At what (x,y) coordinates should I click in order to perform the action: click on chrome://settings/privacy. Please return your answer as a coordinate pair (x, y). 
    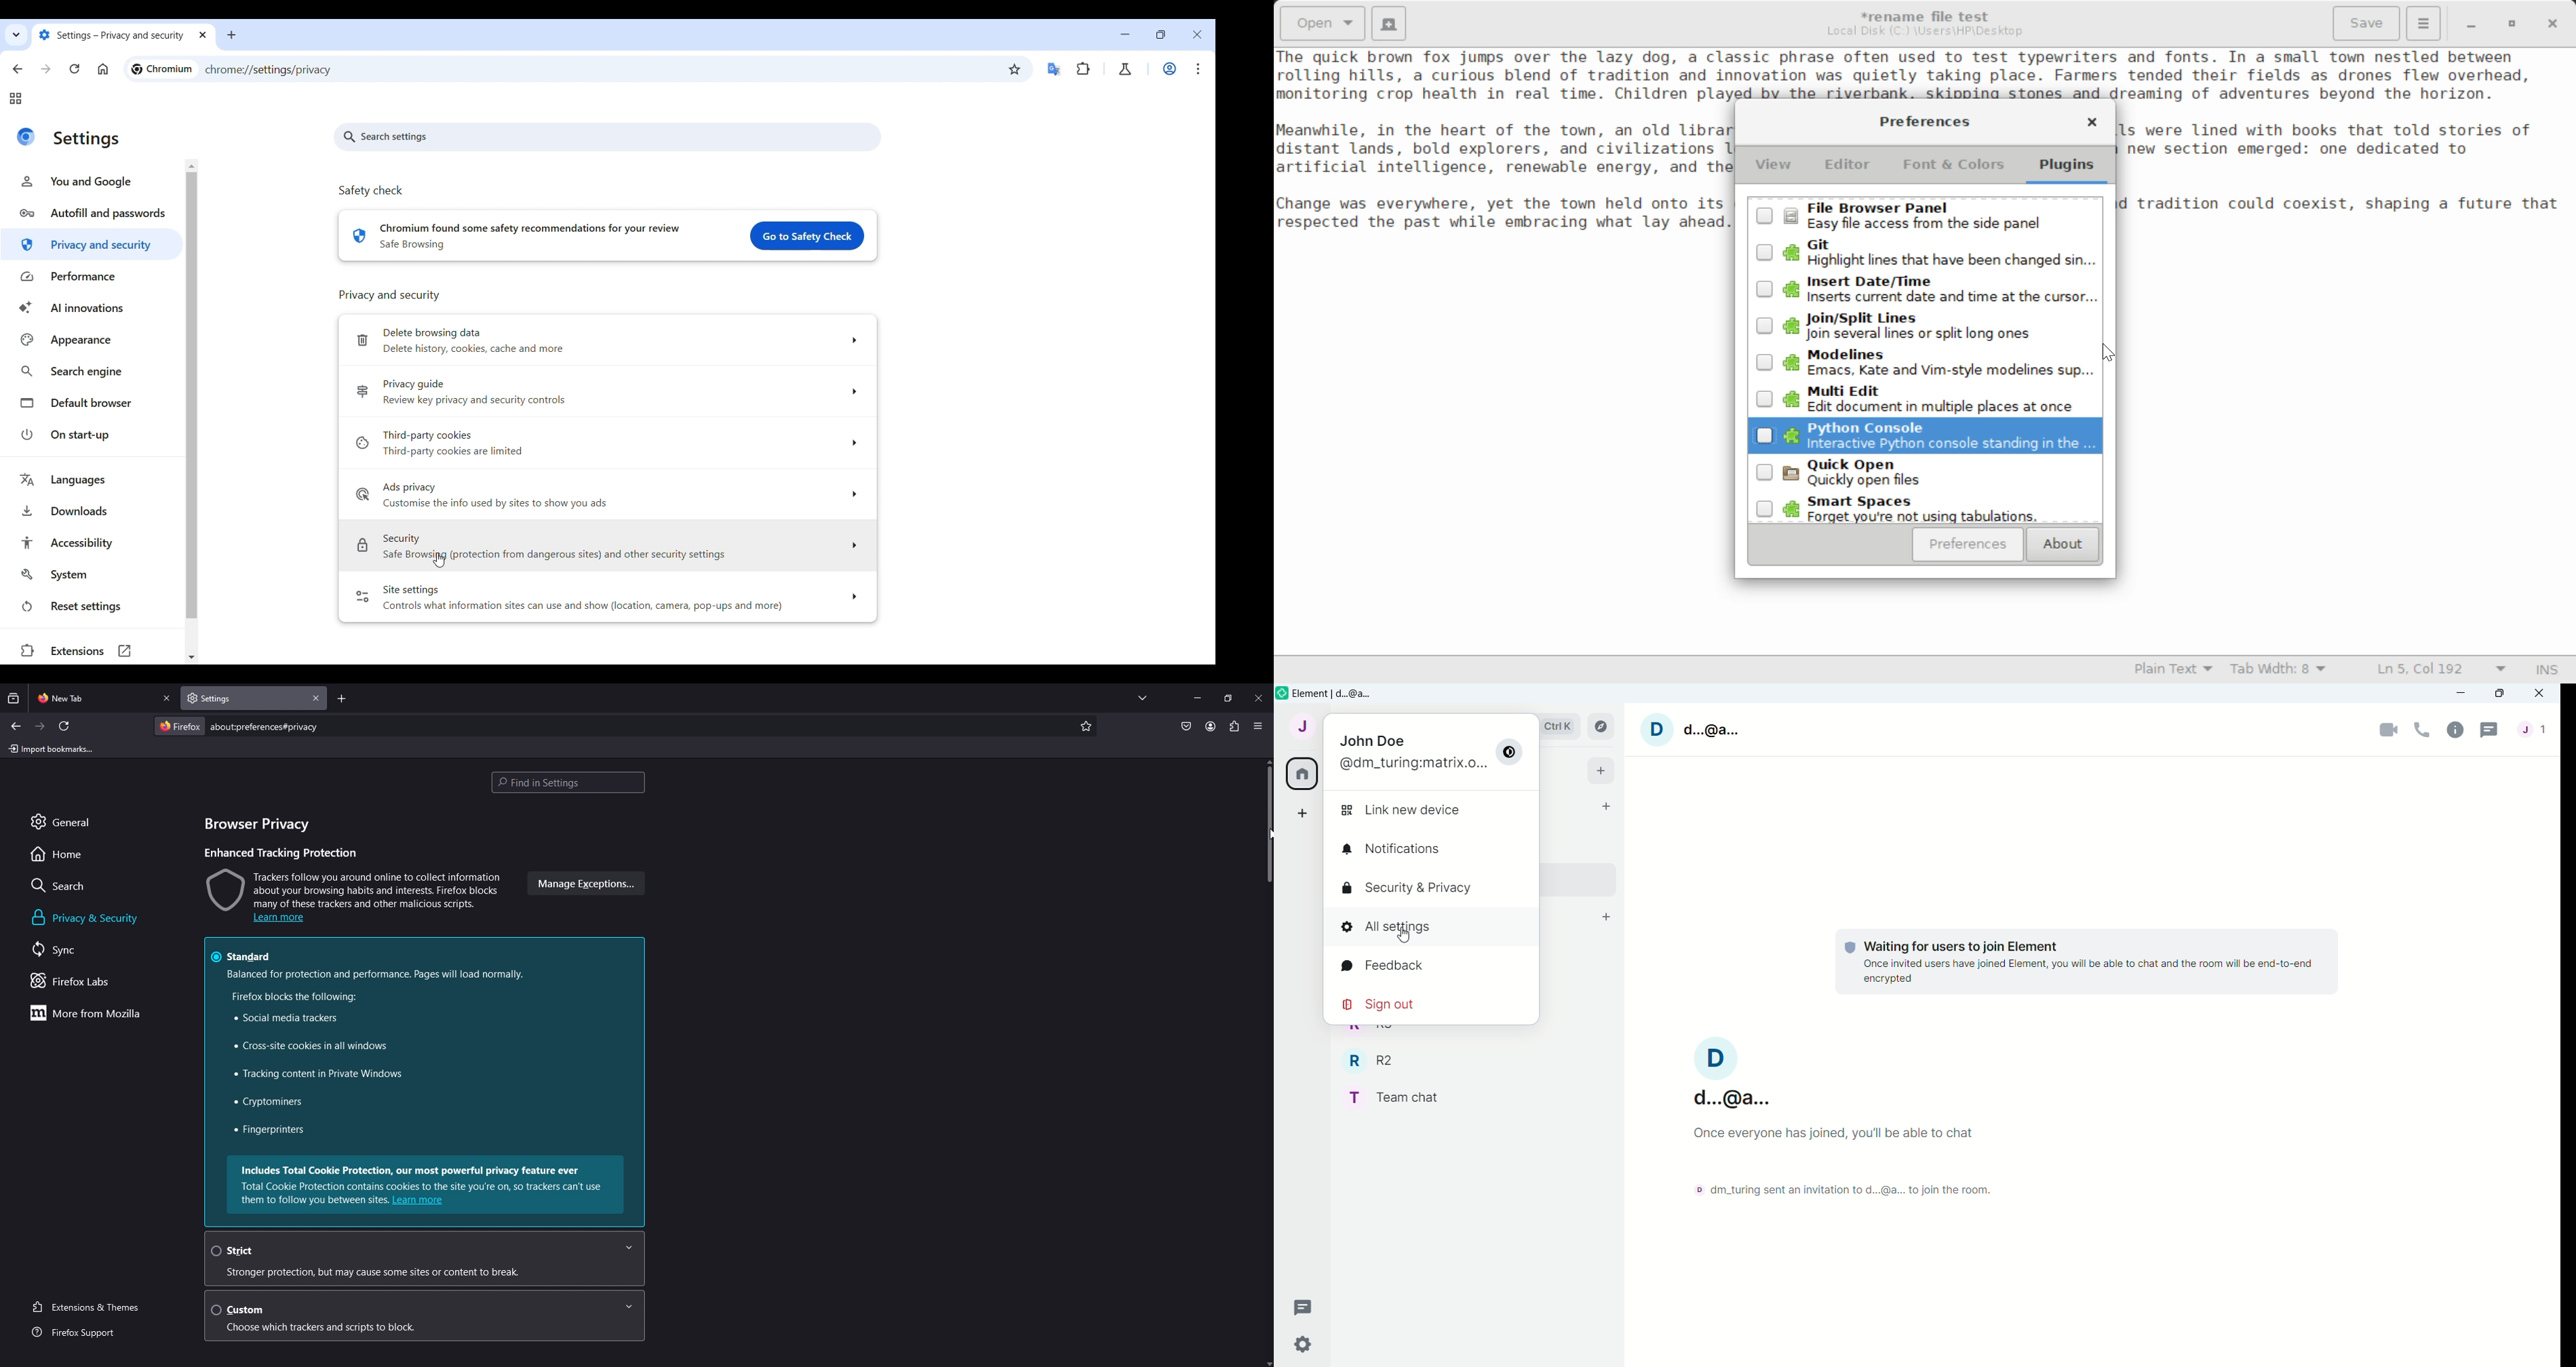
    Looking at the image, I should click on (268, 70).